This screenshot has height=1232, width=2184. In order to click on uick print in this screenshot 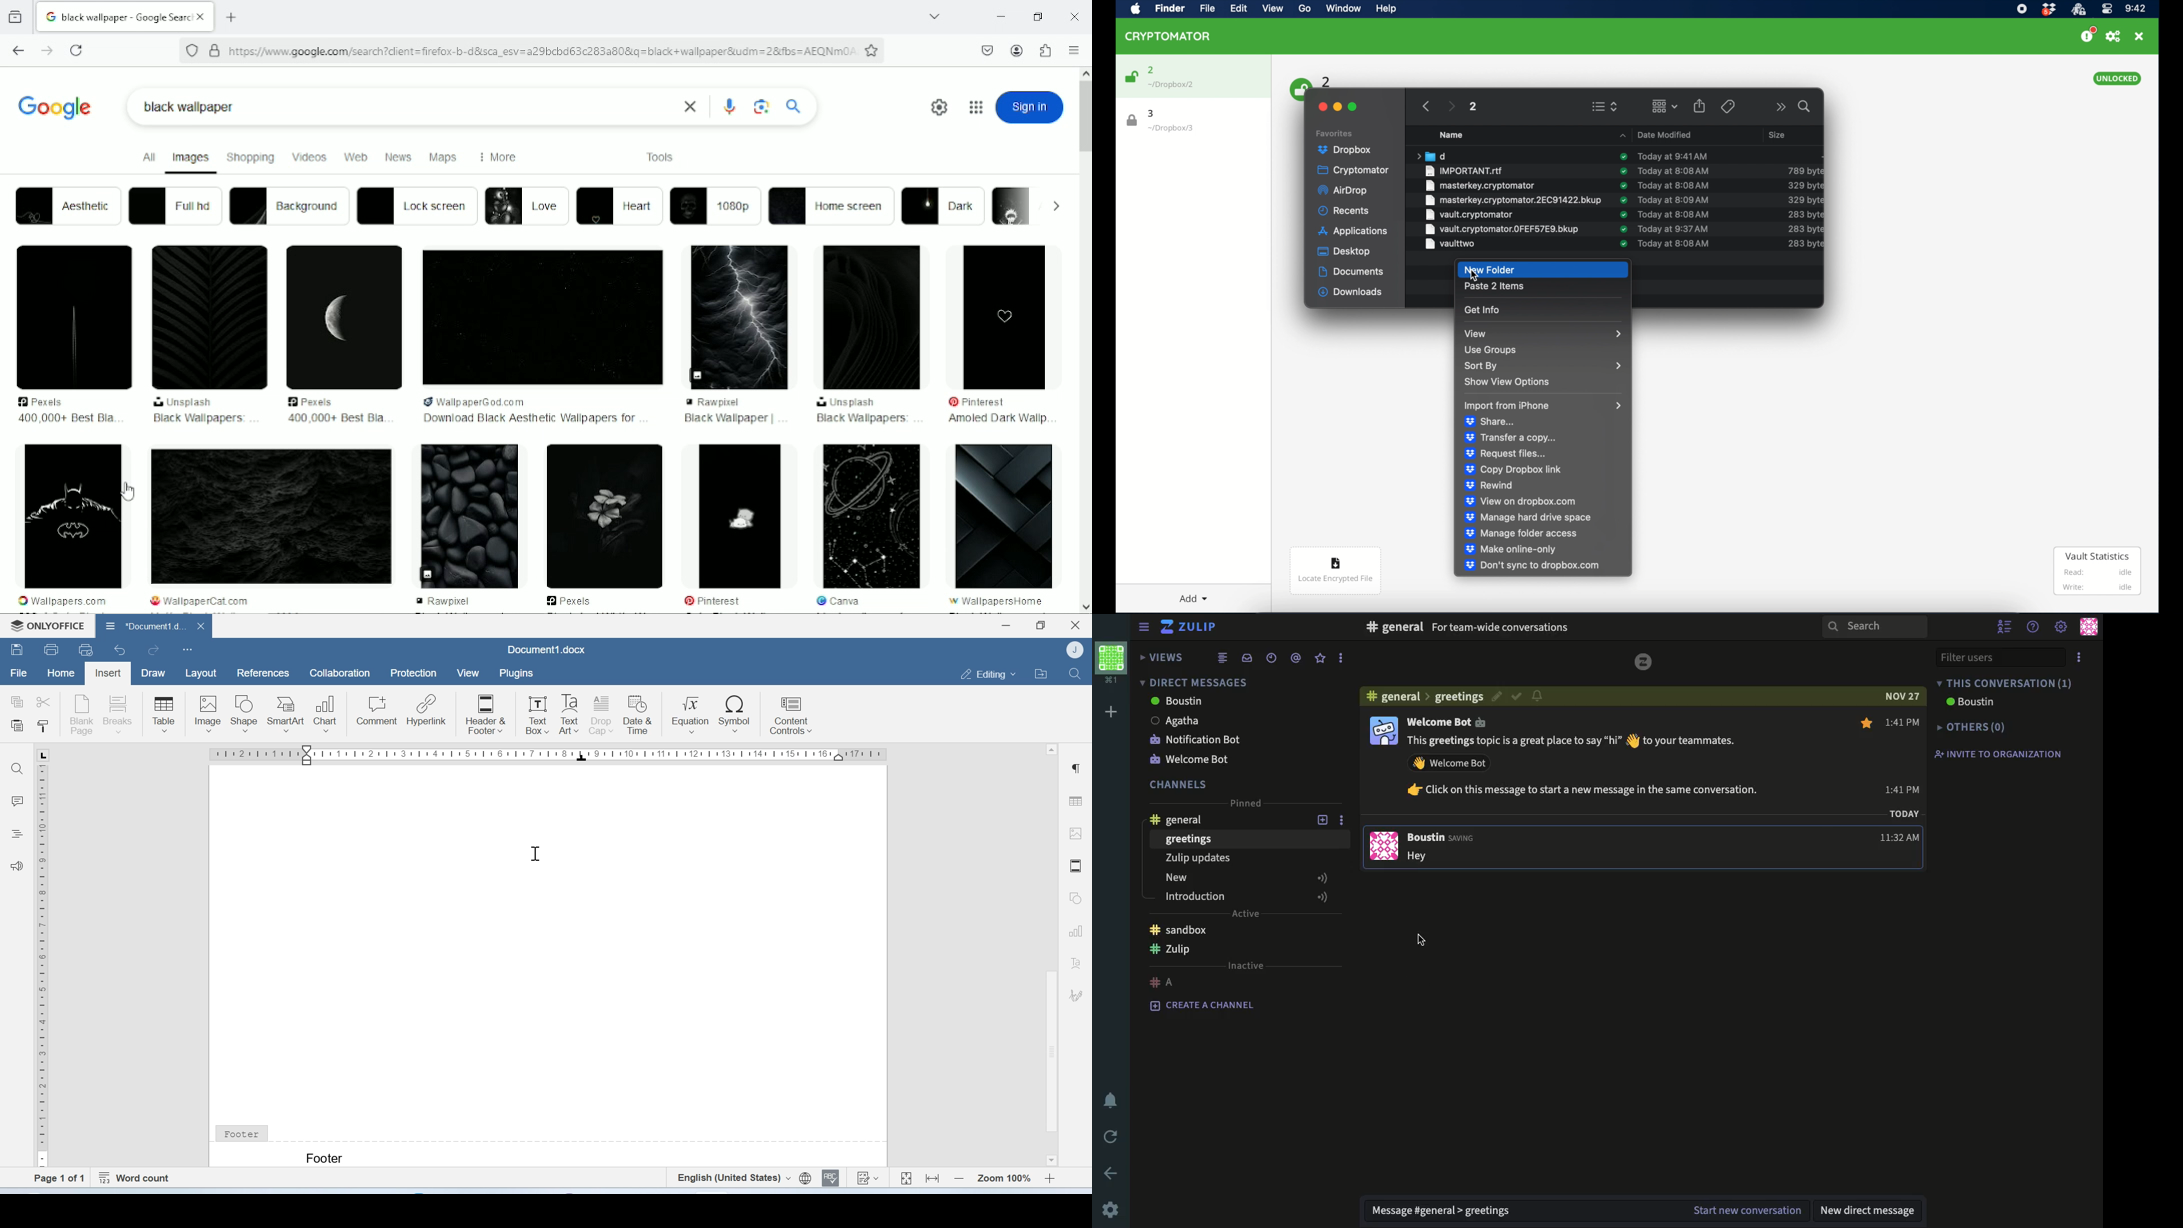, I will do `click(88, 650)`.